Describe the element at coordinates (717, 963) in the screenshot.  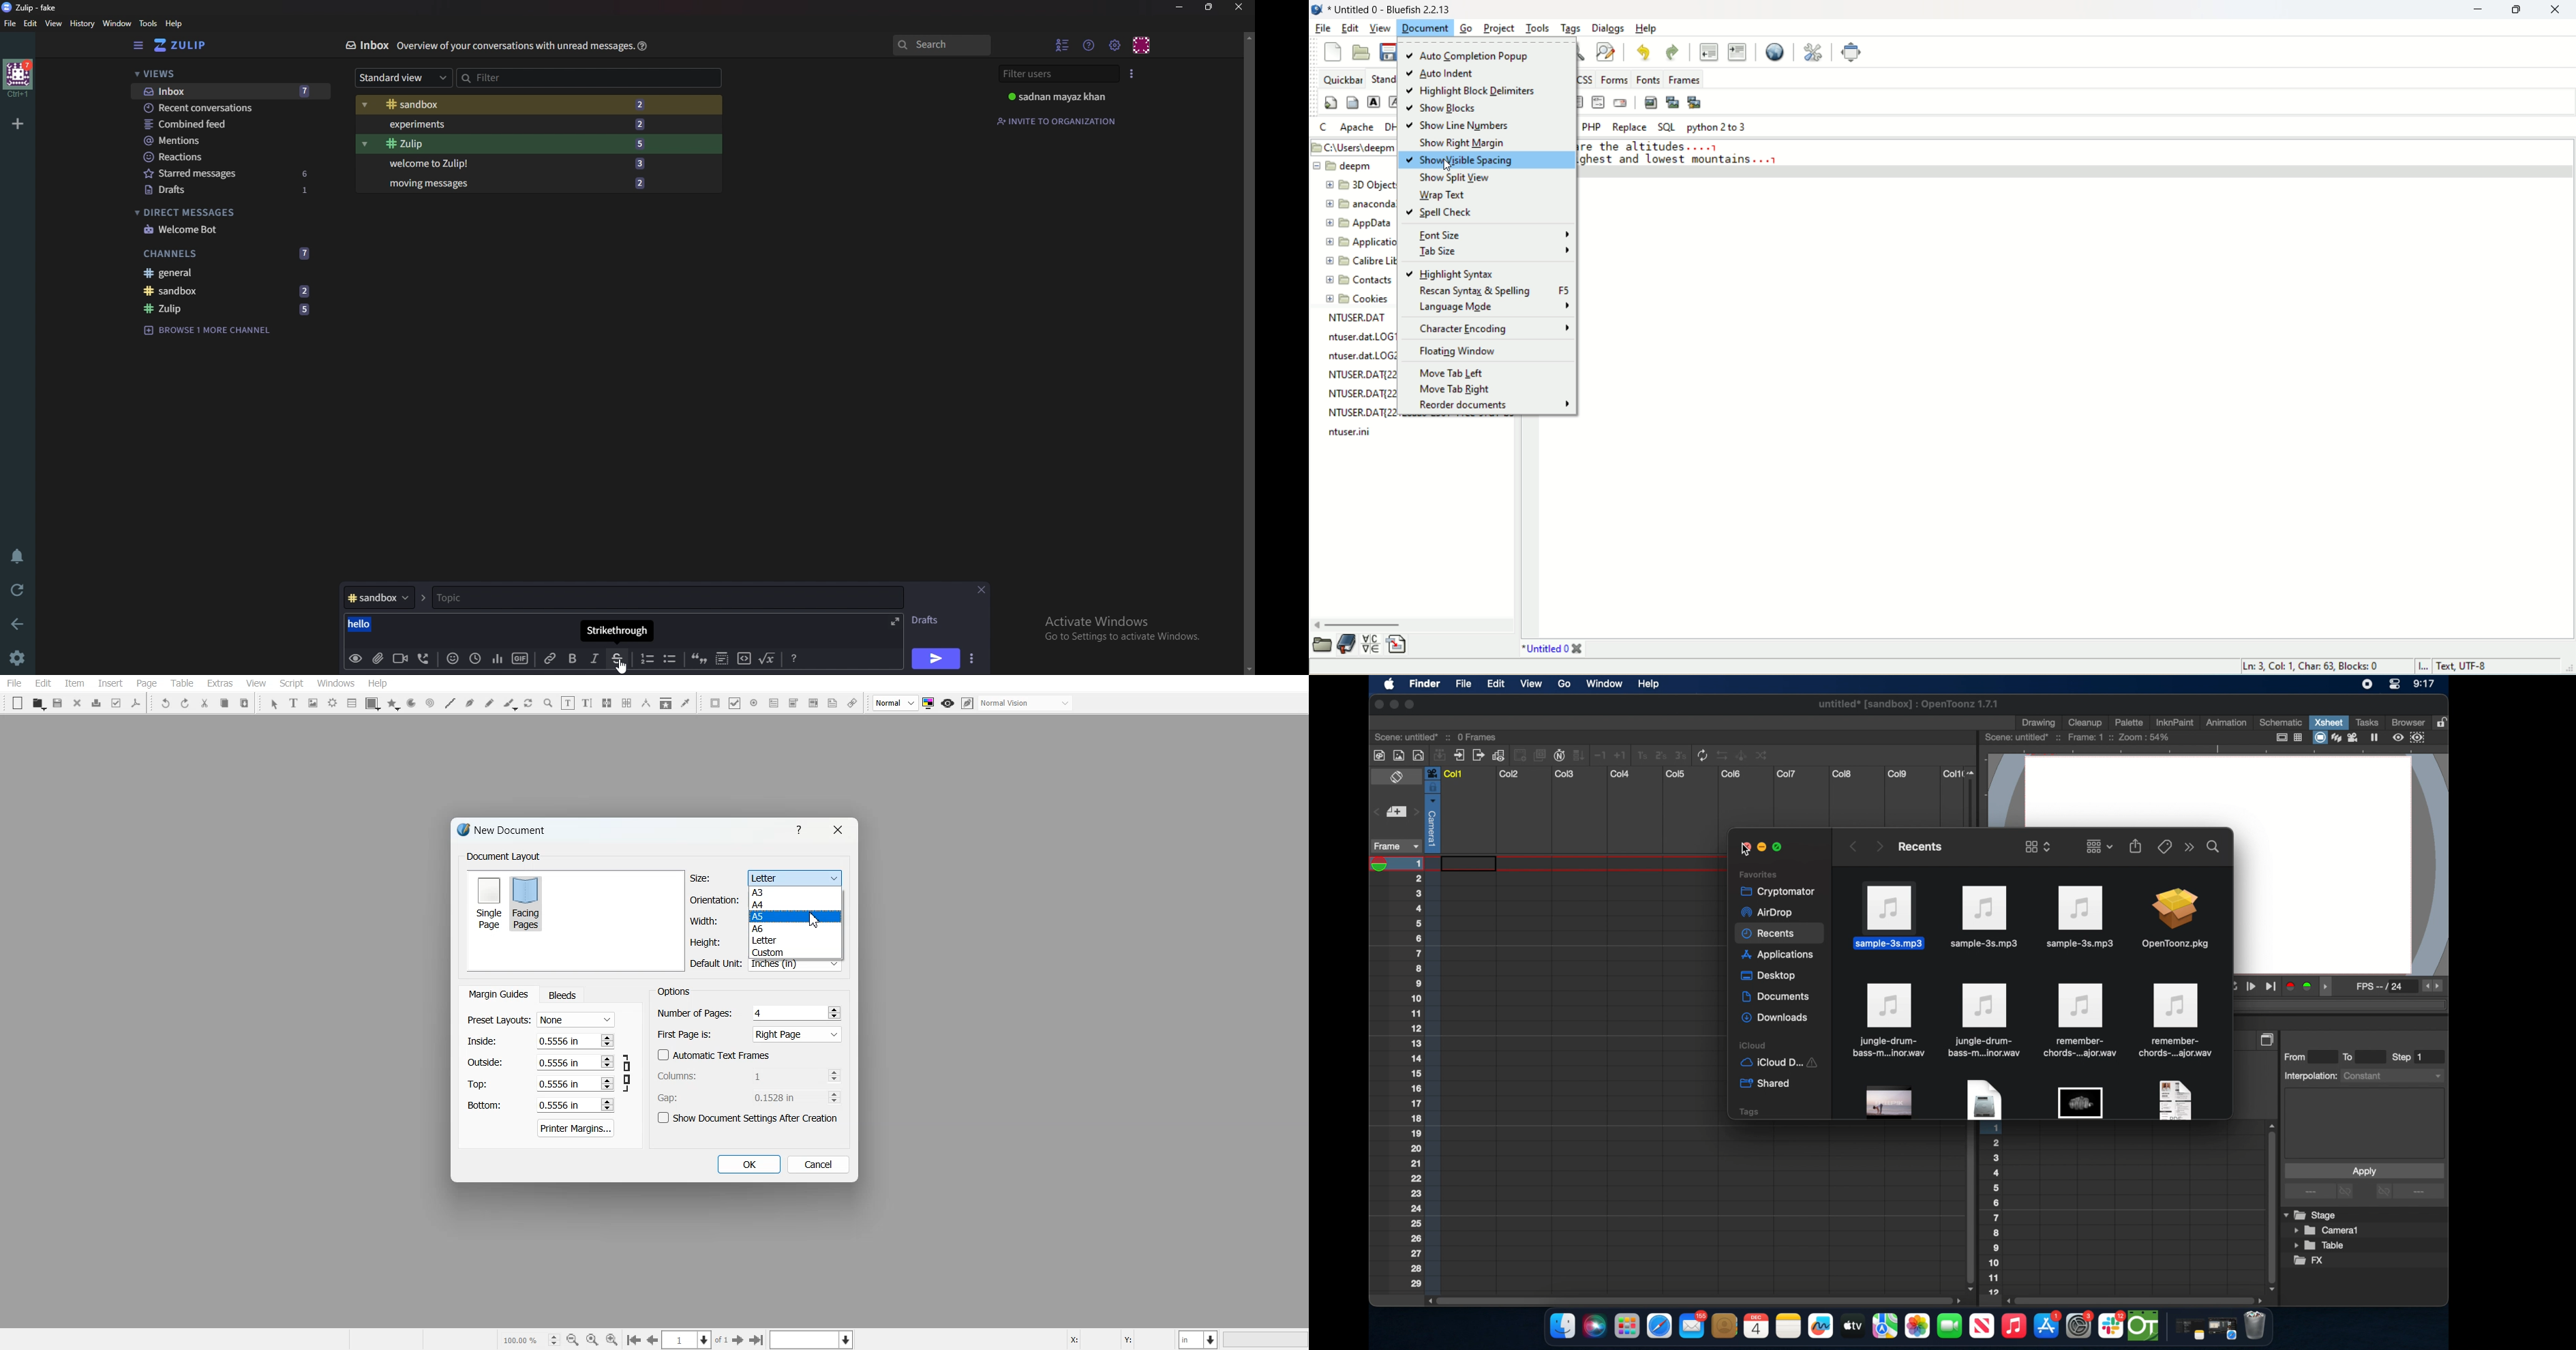
I see `Default Unit in Inches` at that location.